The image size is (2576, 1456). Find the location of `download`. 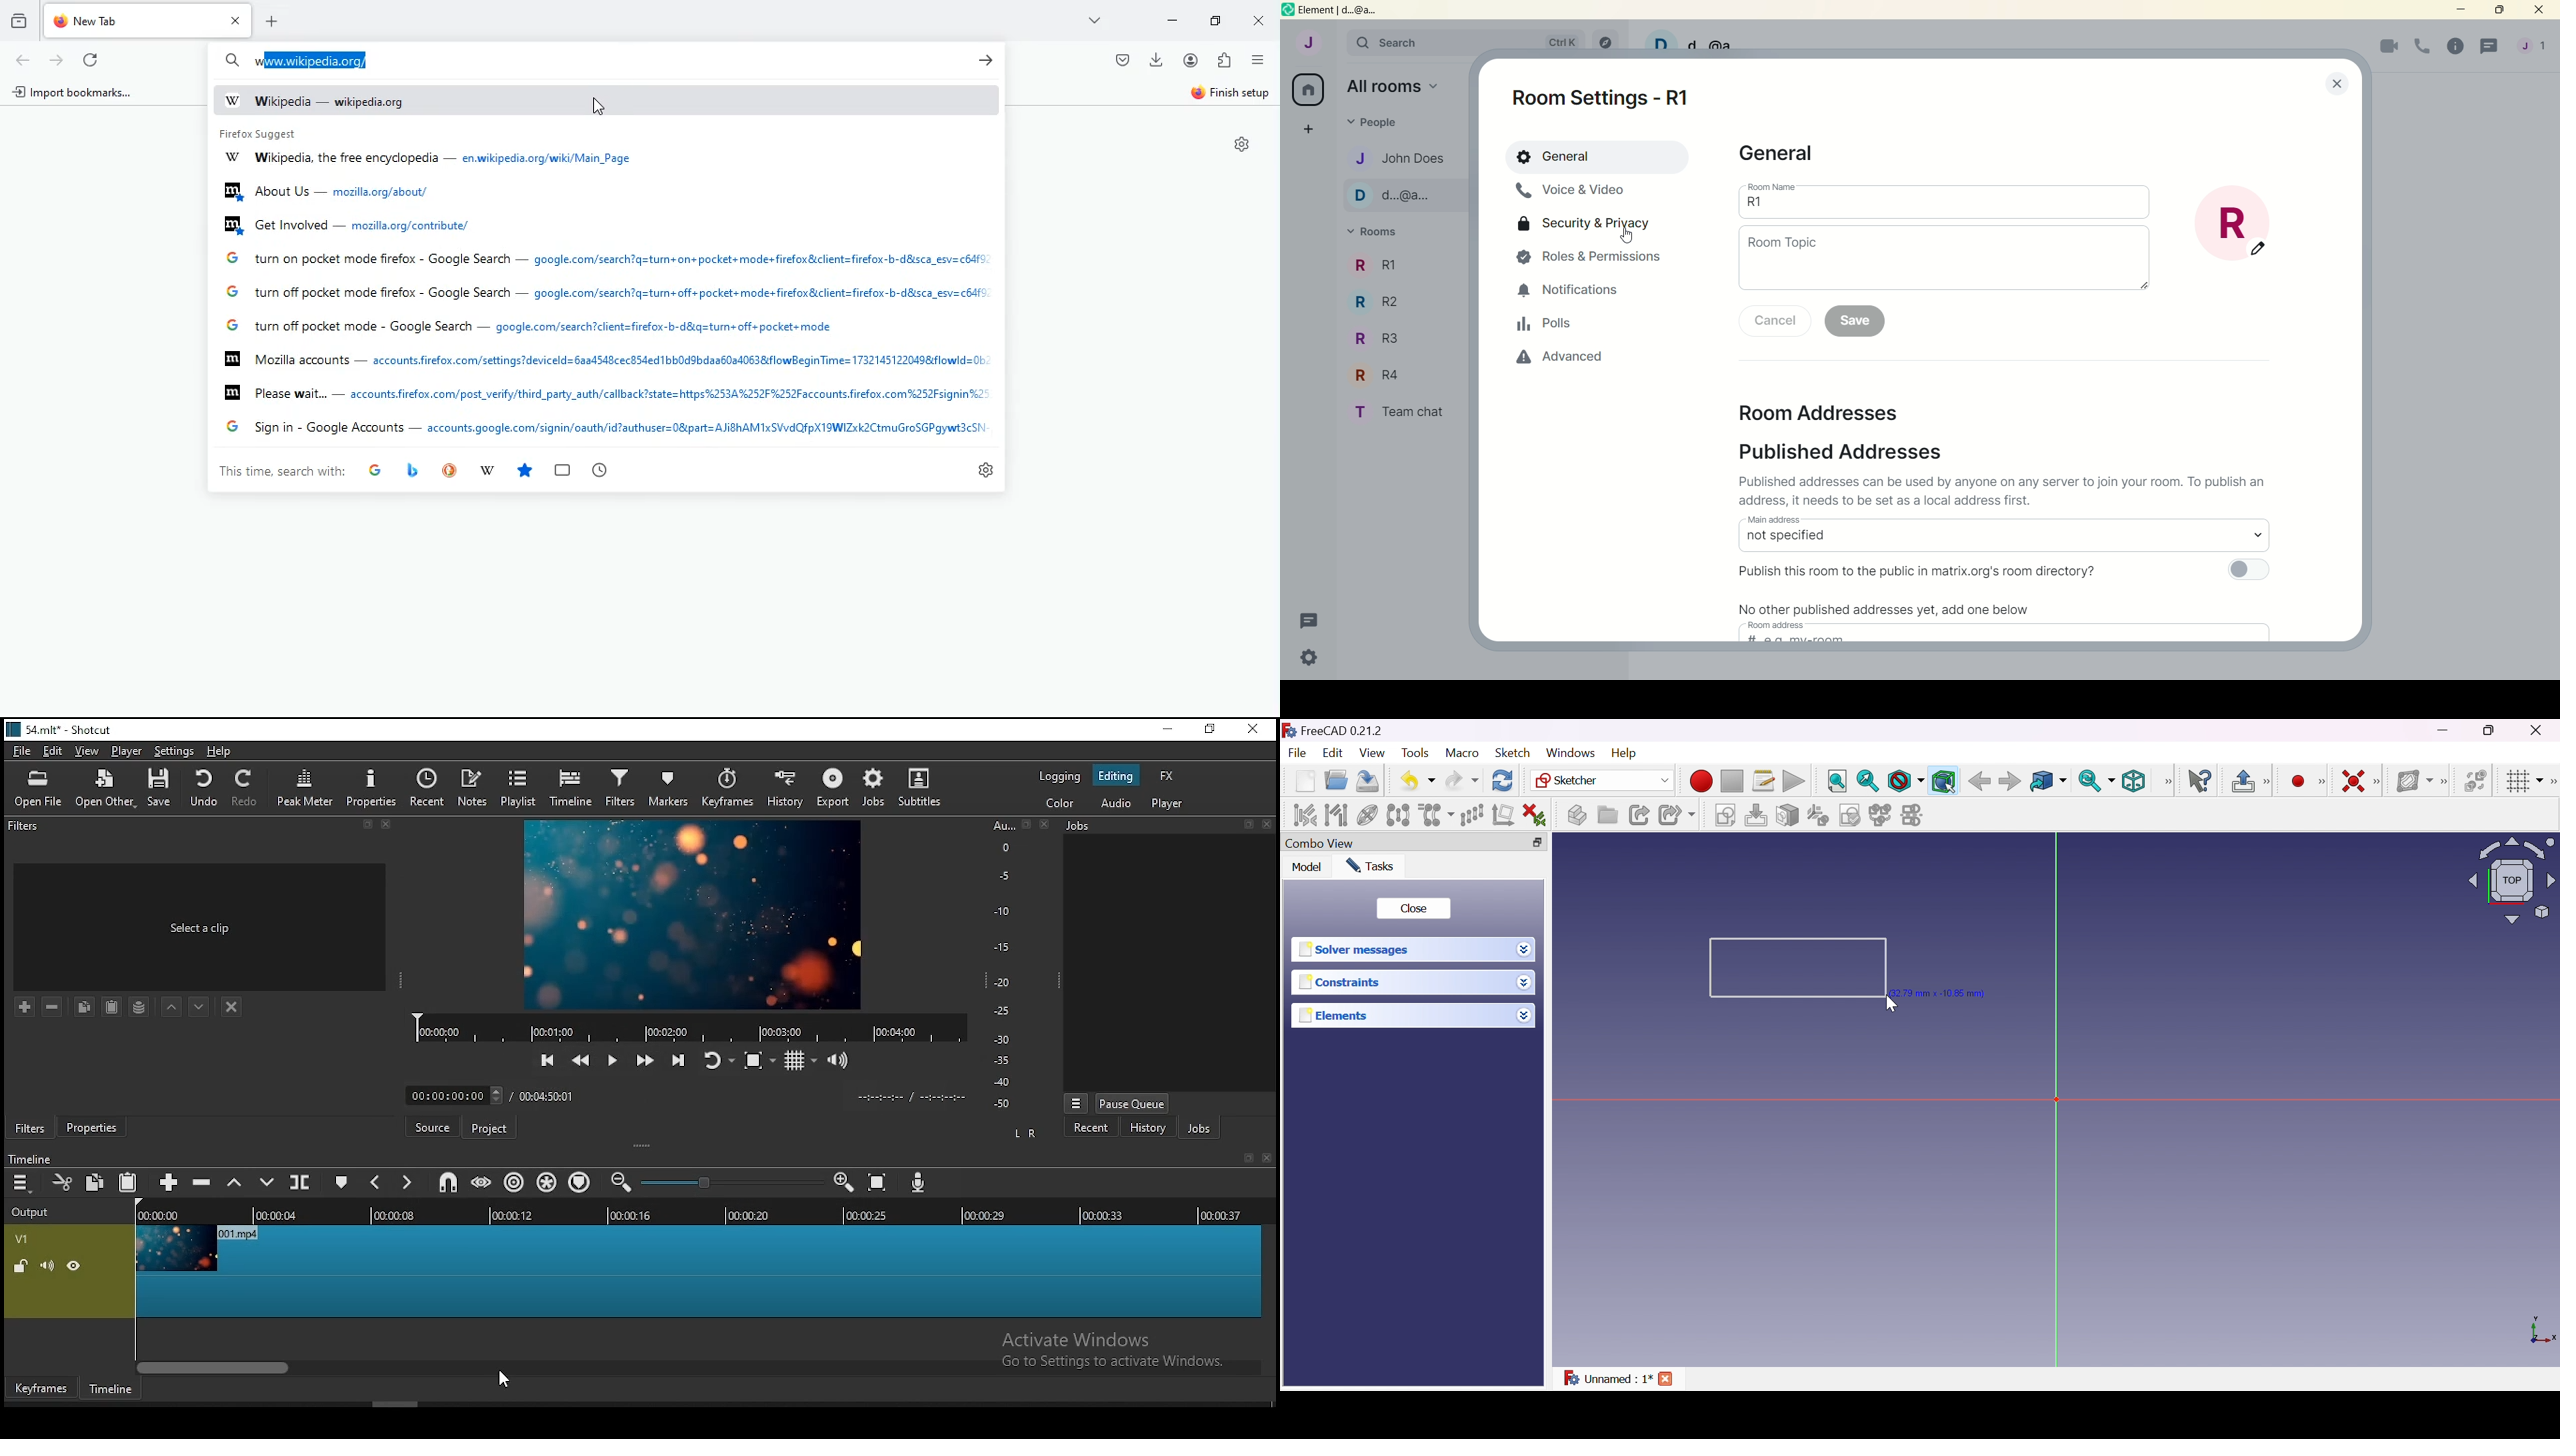

download is located at coordinates (1154, 62).